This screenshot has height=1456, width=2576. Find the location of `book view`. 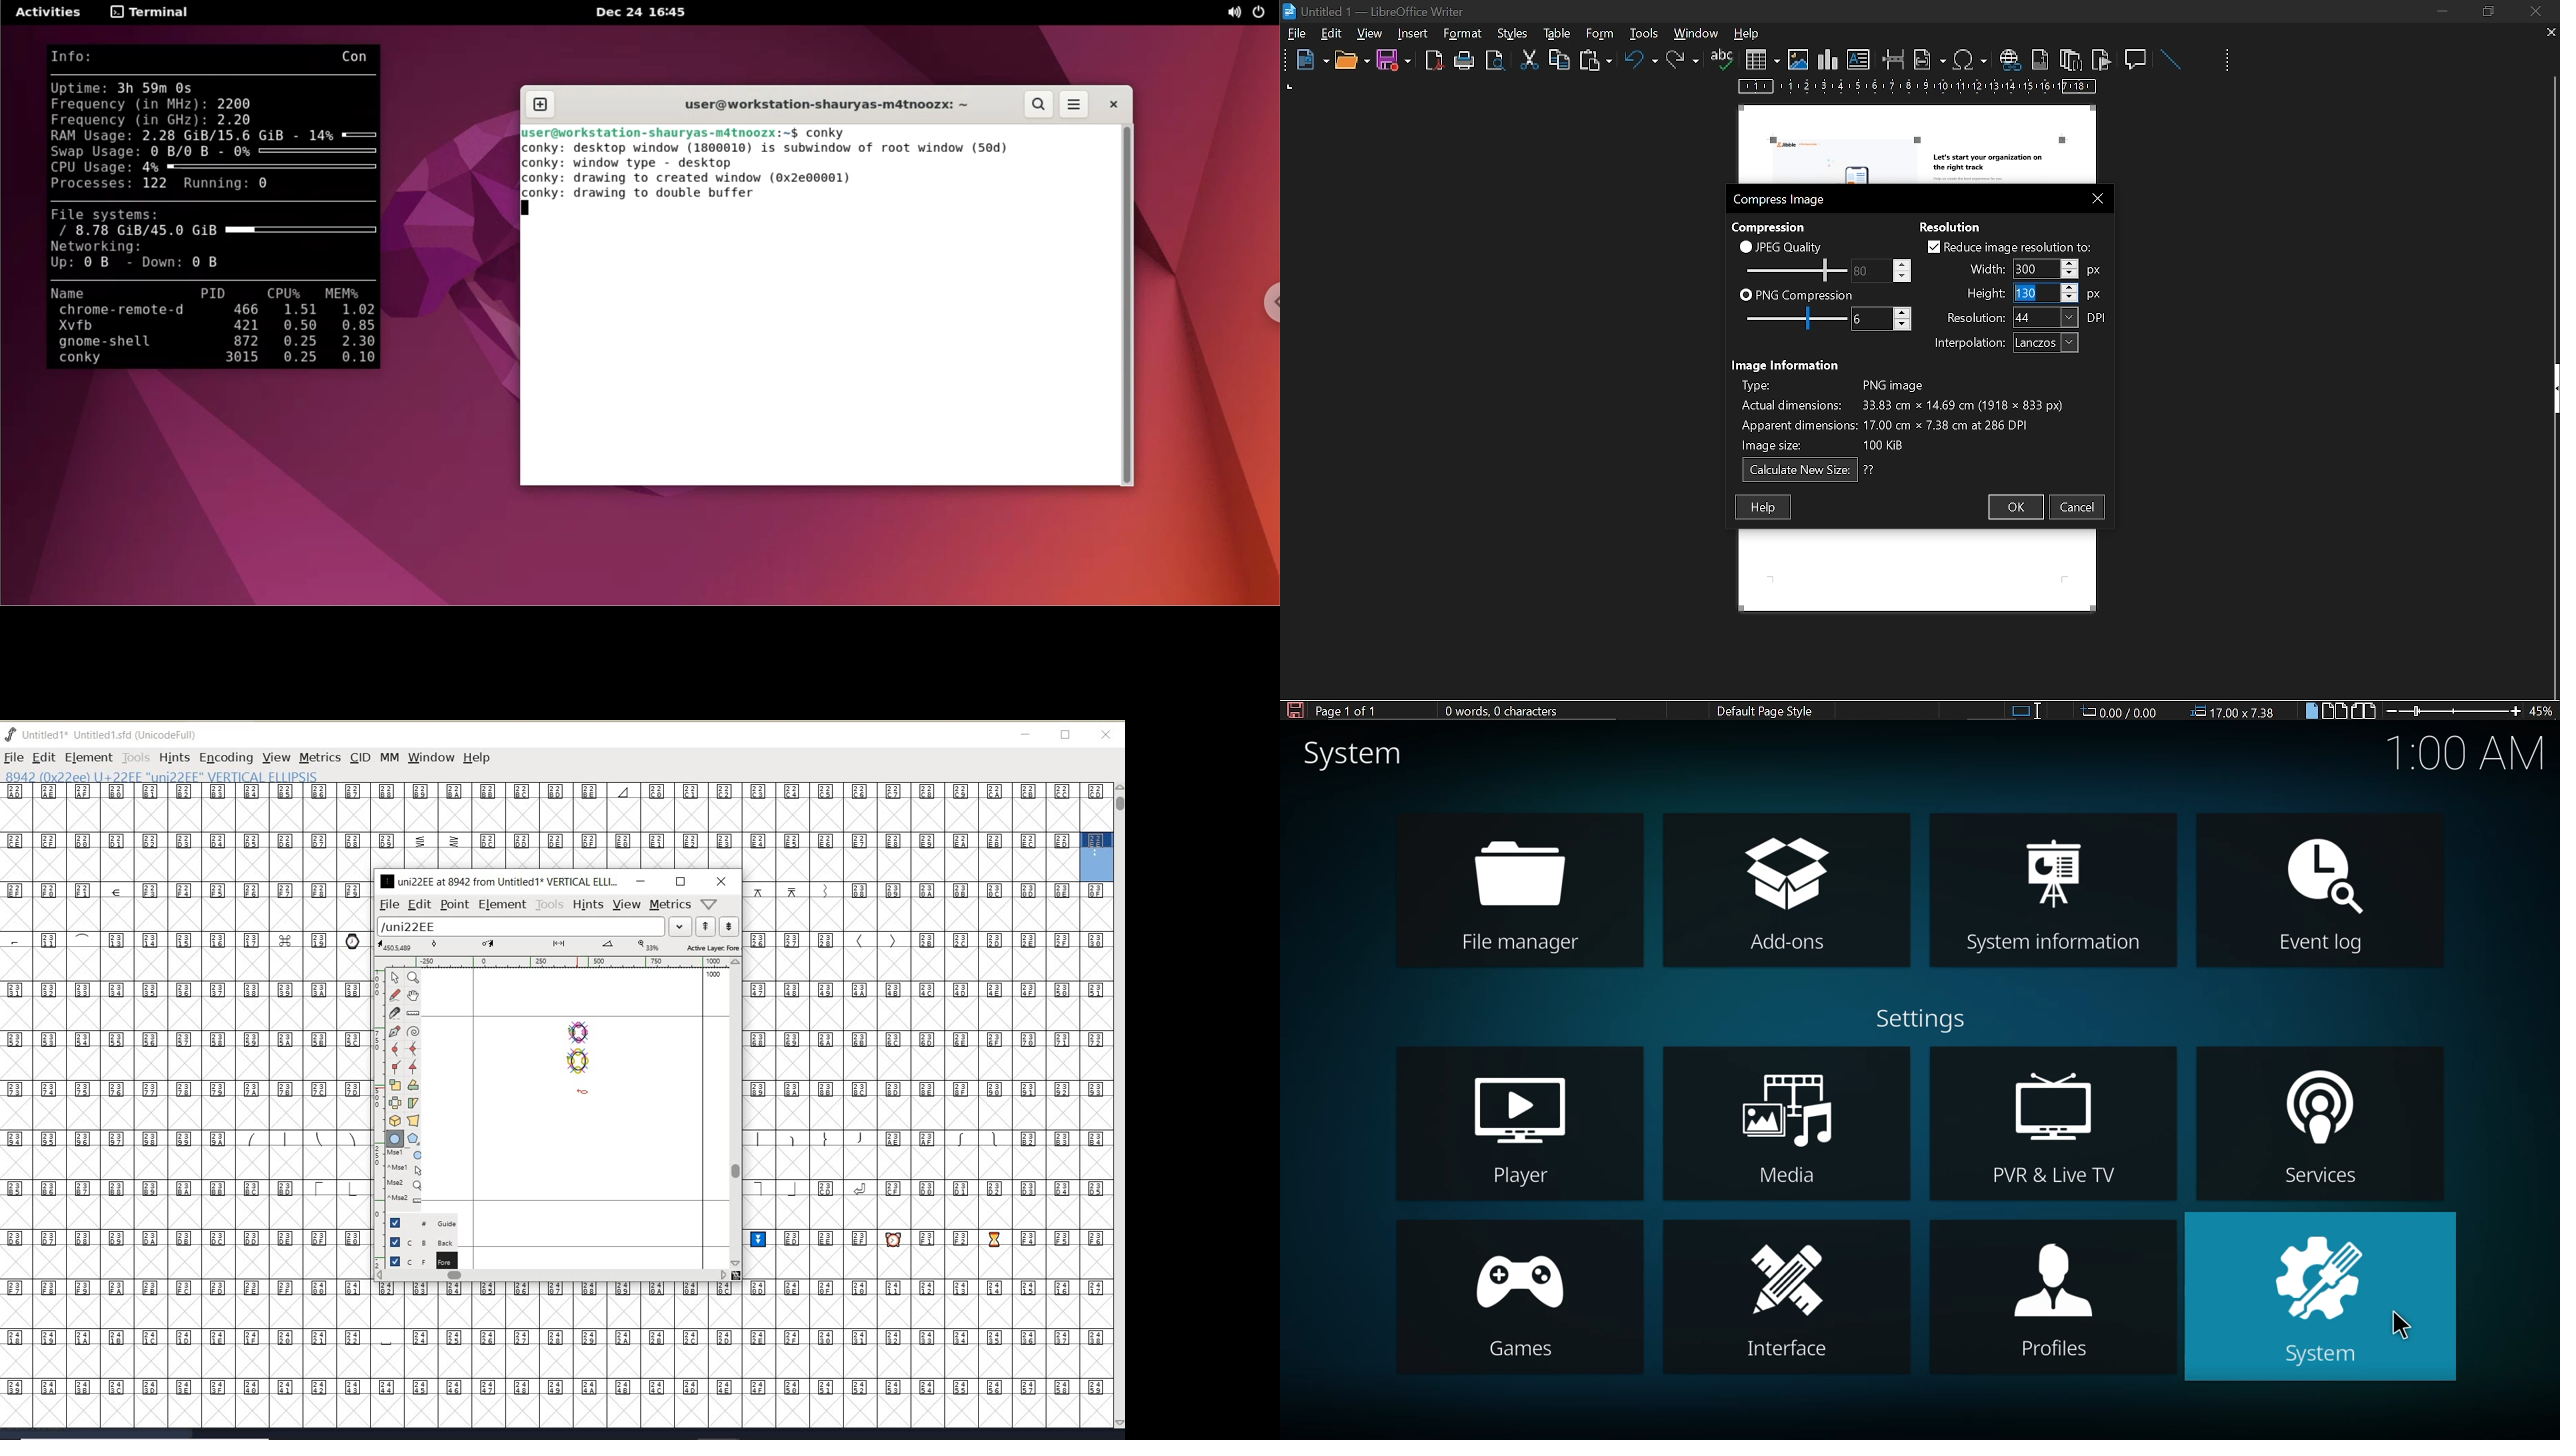

book view is located at coordinates (2363, 711).